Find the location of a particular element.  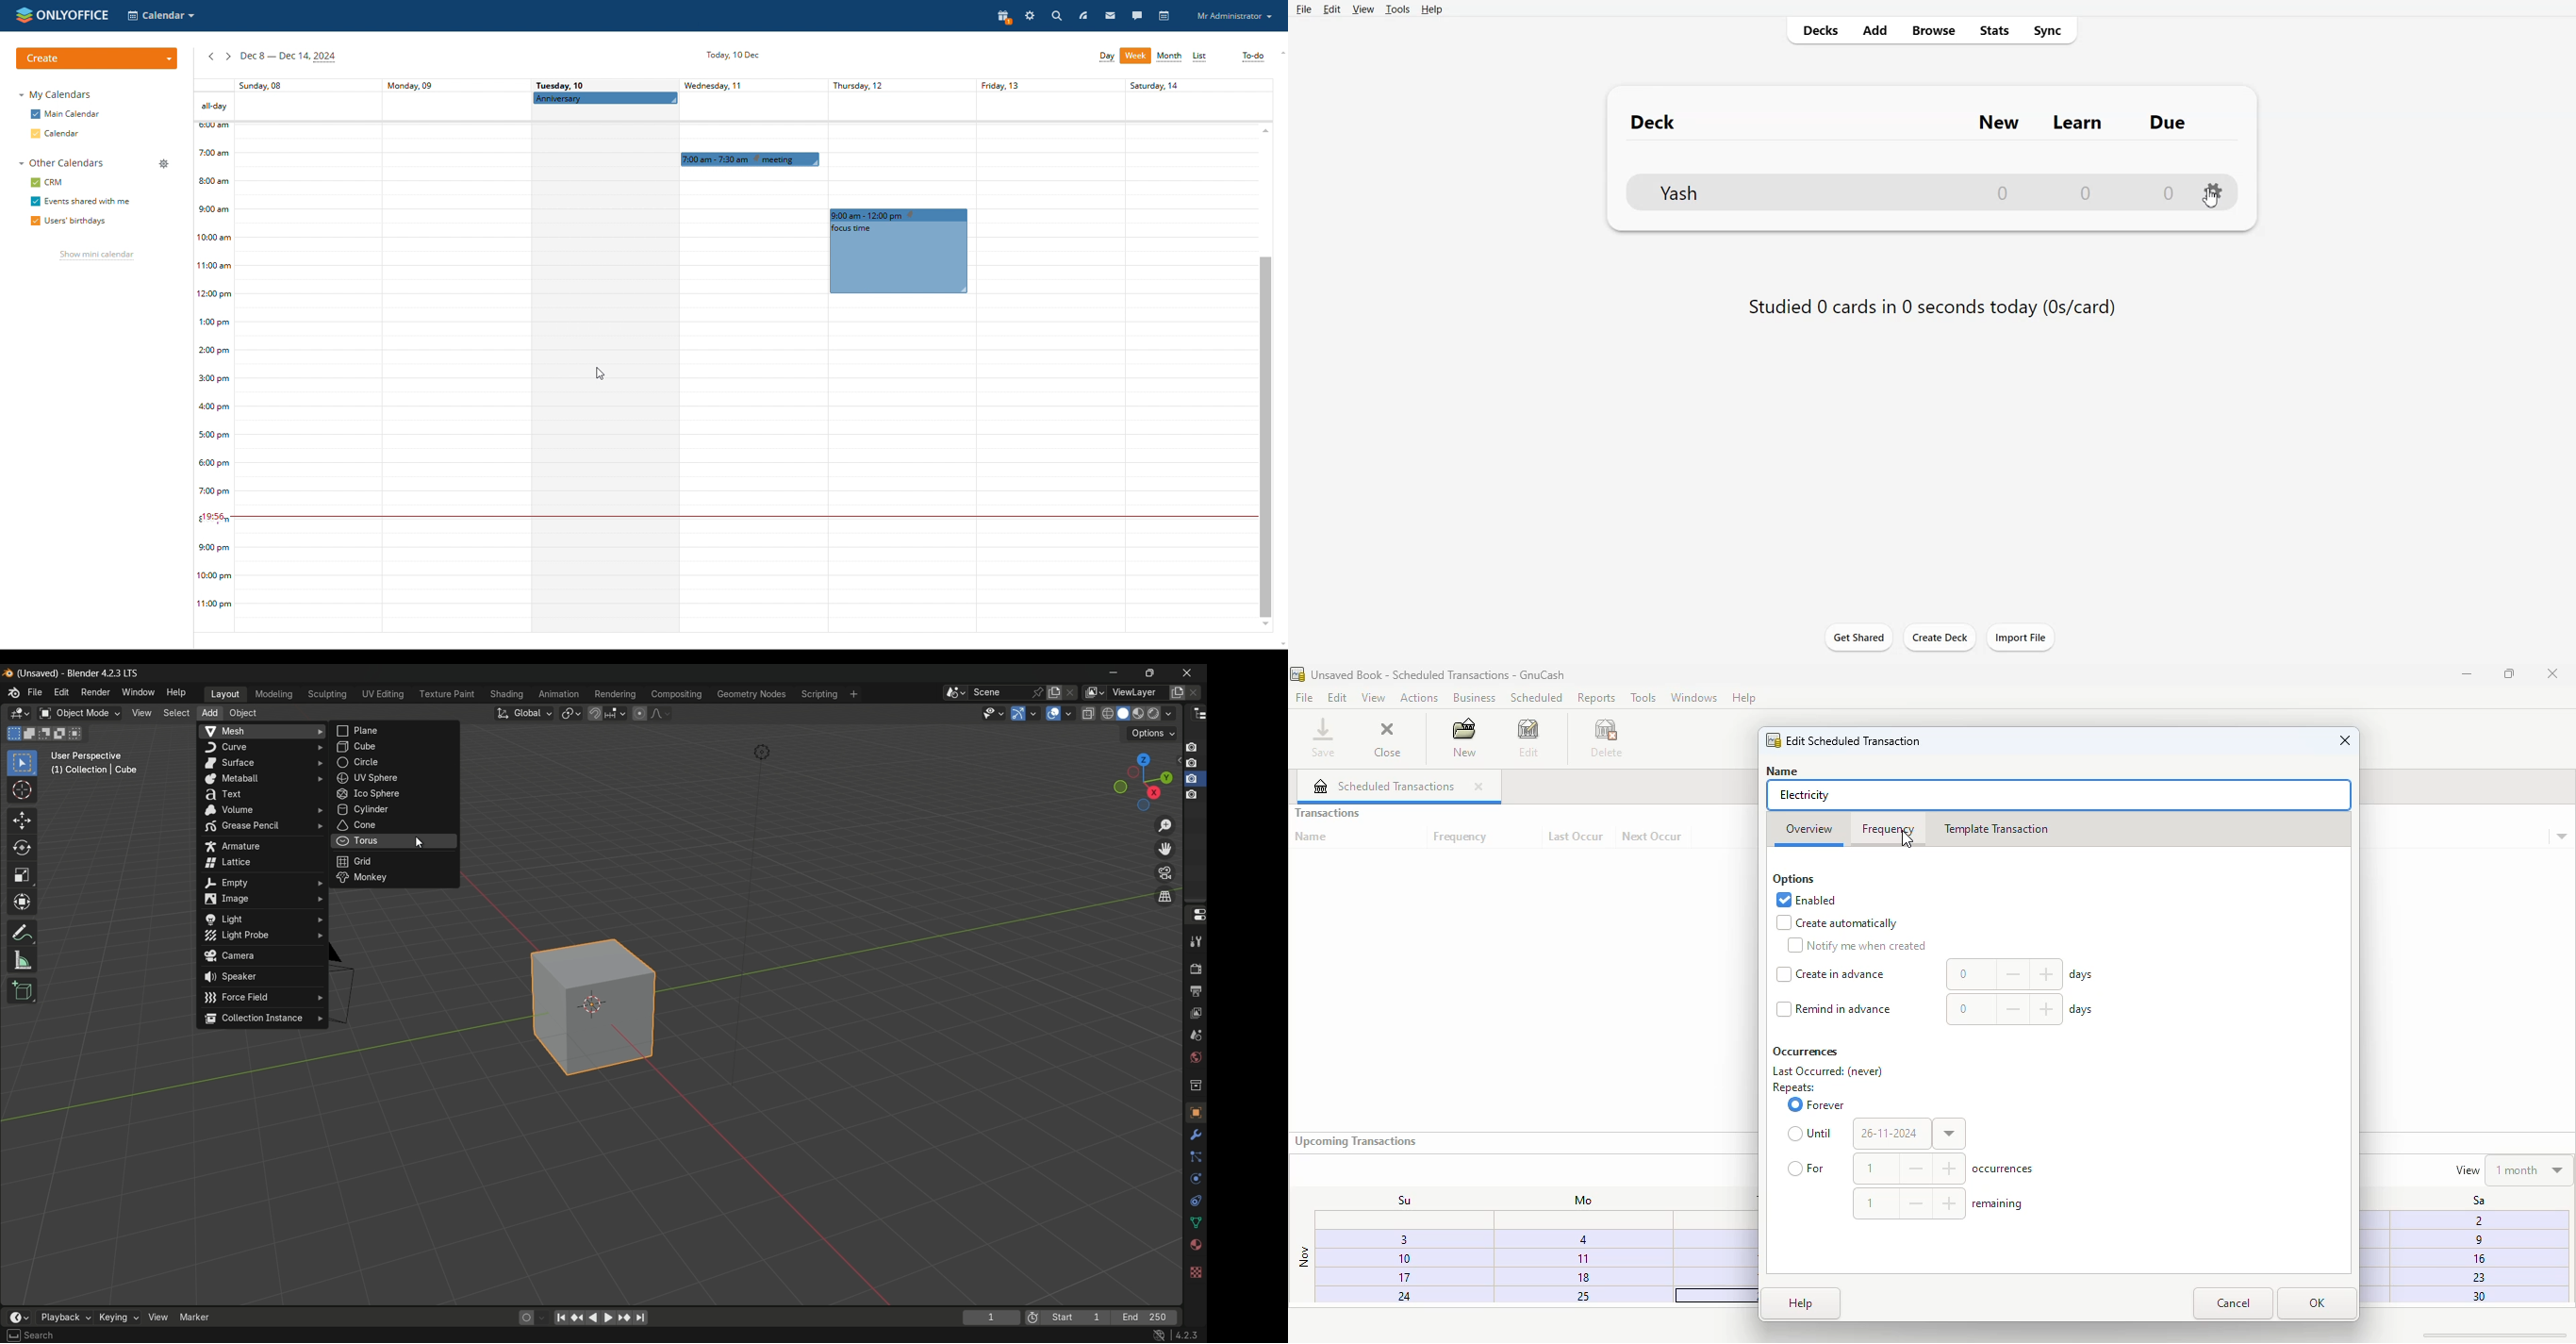

last occur is located at coordinates (1576, 837).